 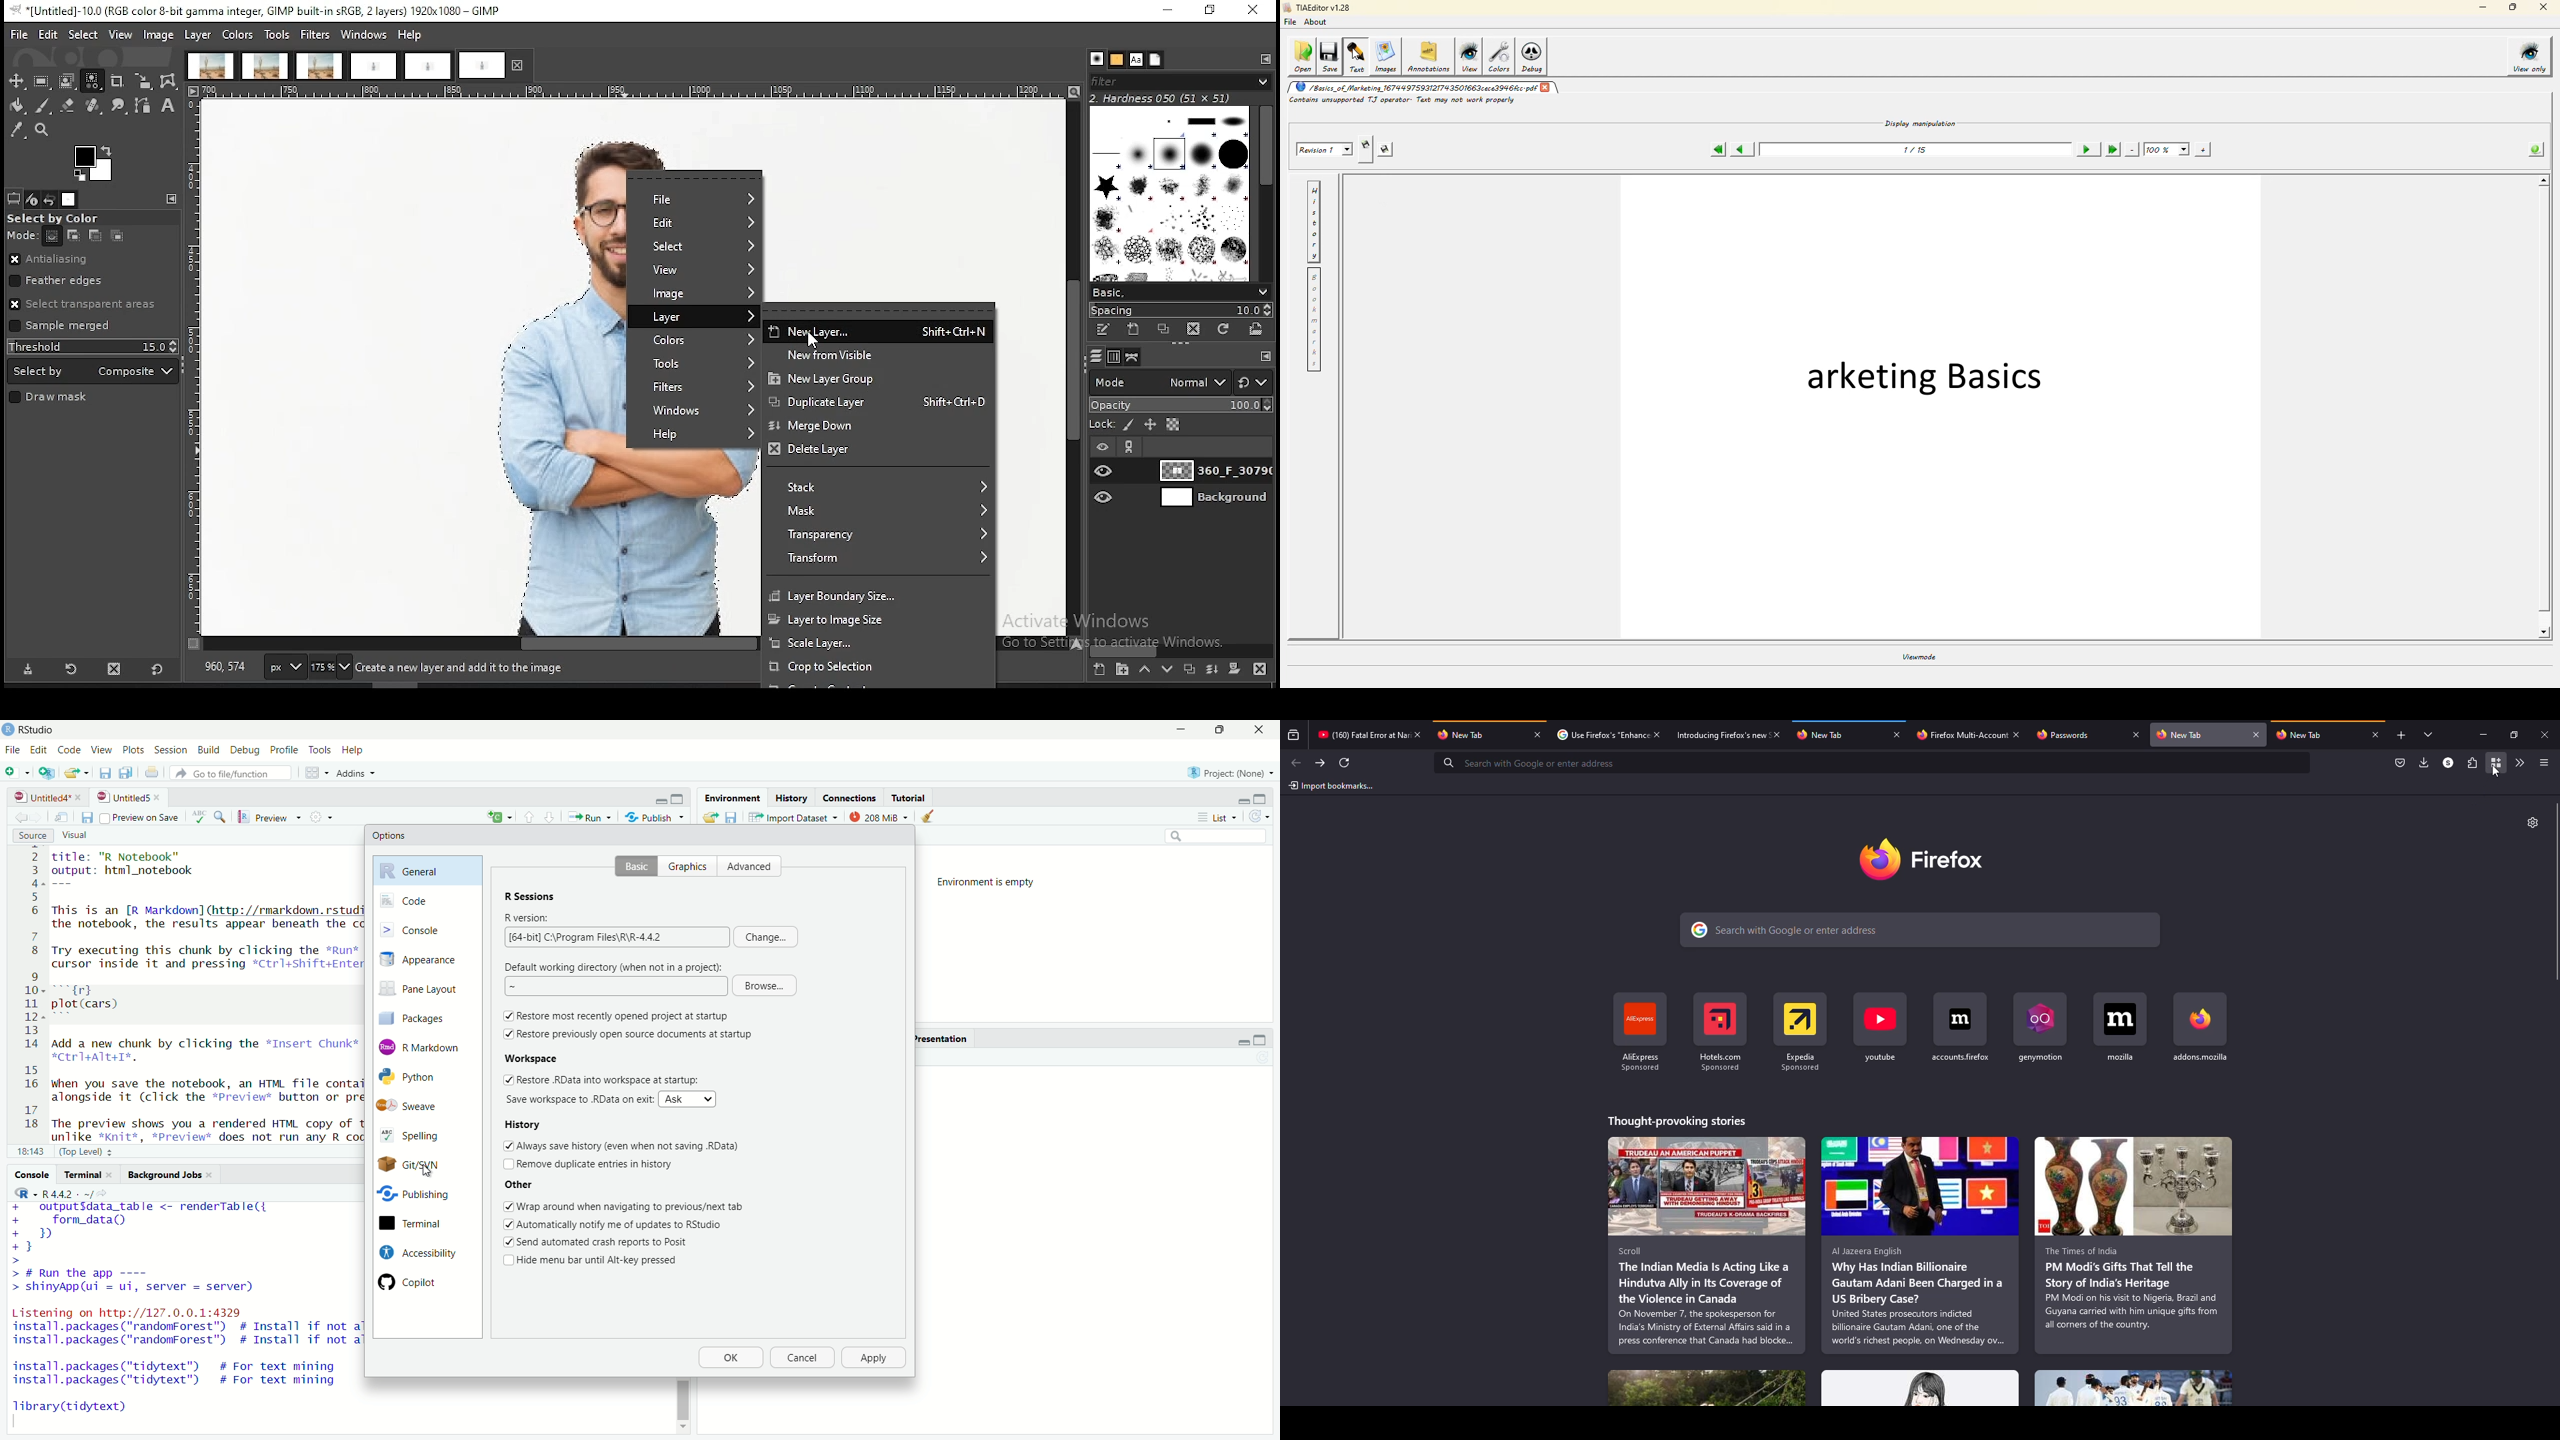 I want to click on back, so click(x=1297, y=761).